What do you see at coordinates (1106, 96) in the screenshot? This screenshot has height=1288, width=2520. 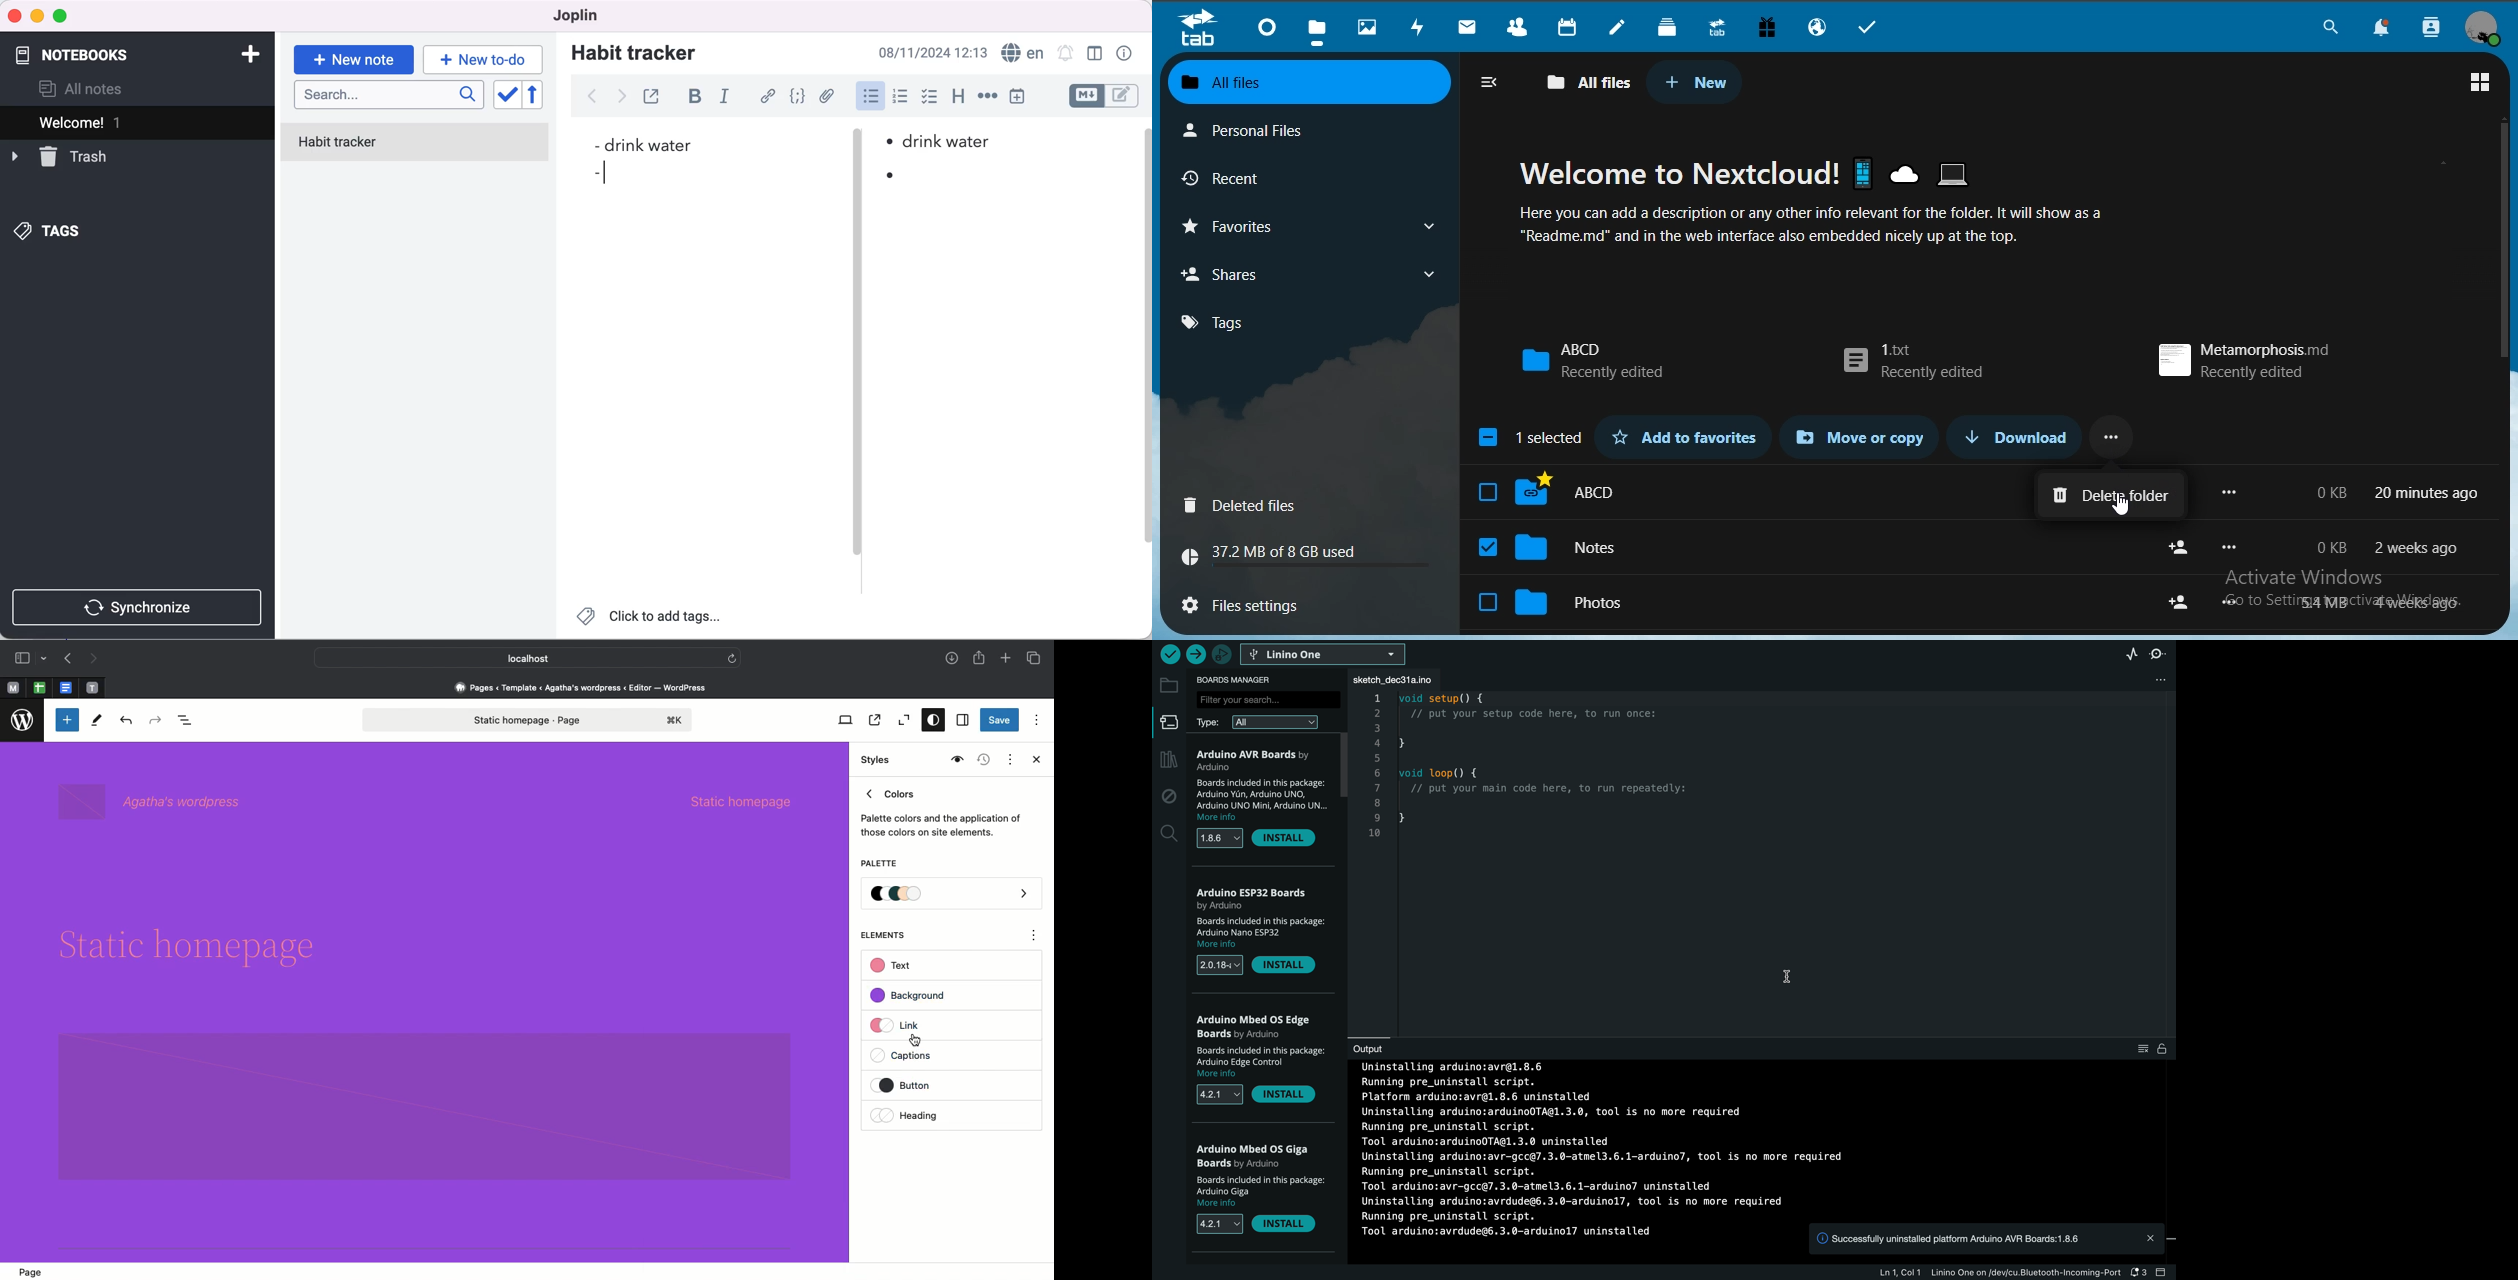 I see `toggle editors` at bounding box center [1106, 96].